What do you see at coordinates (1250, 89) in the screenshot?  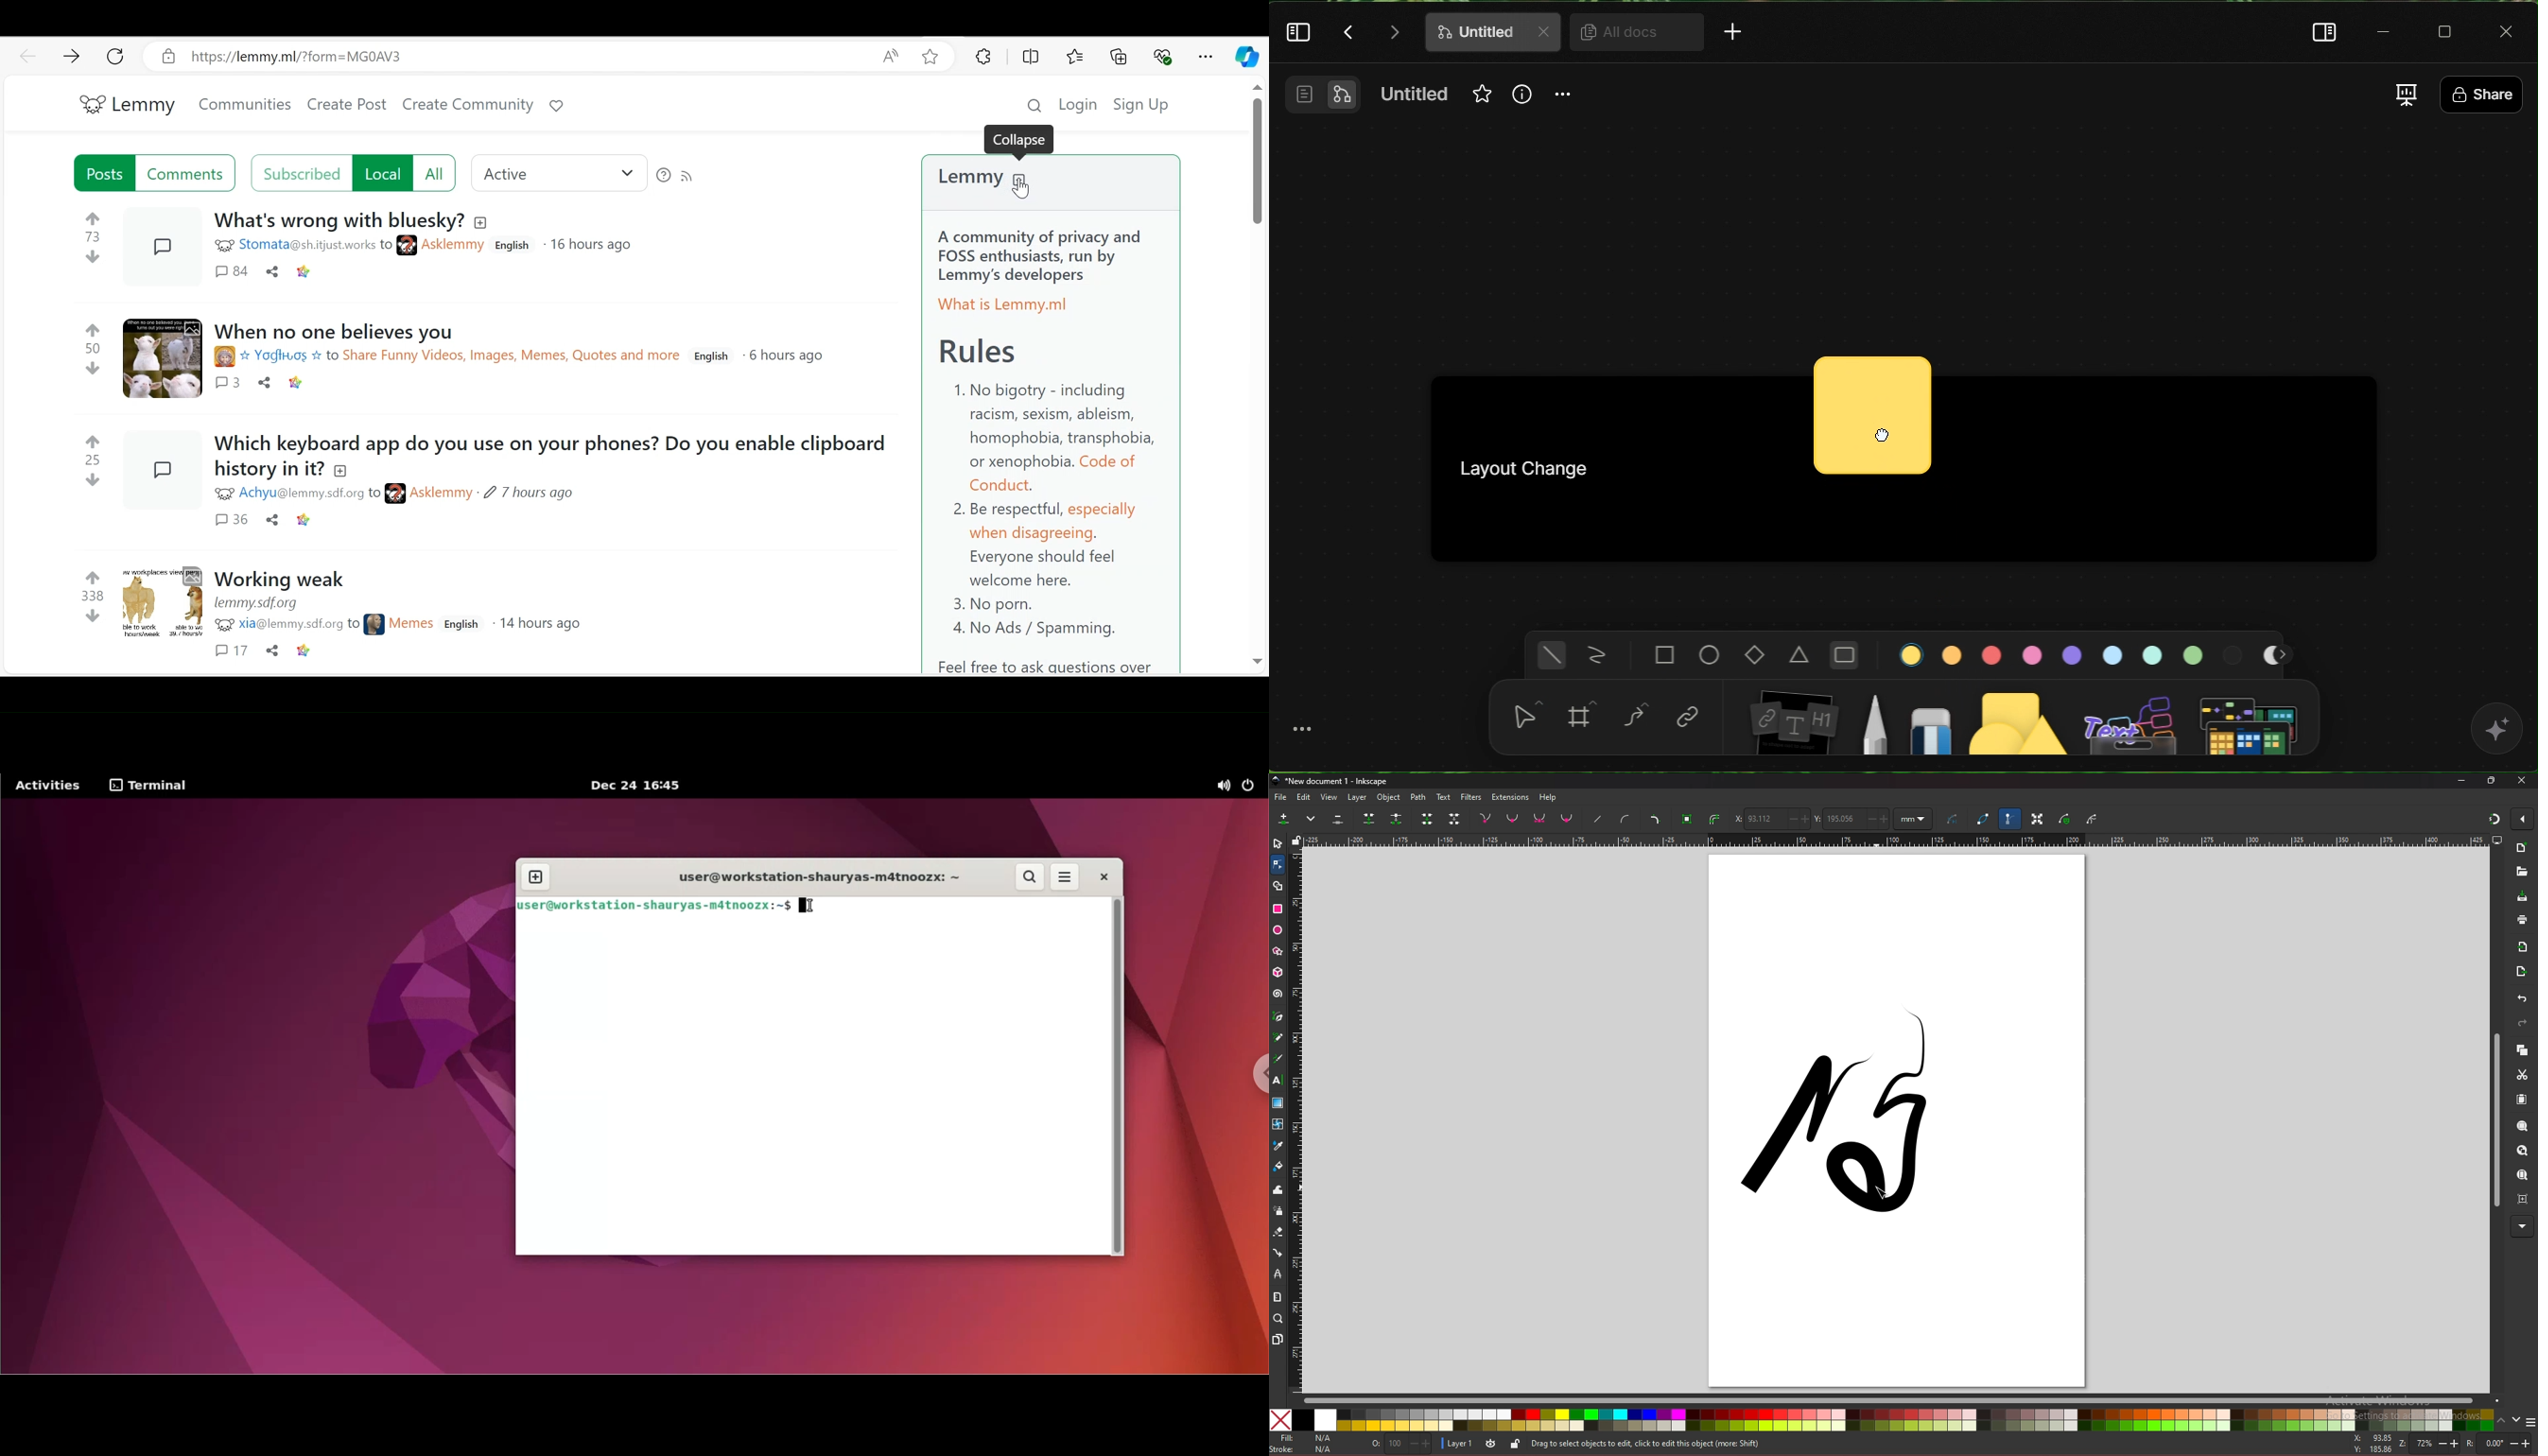 I see `` at bounding box center [1250, 89].